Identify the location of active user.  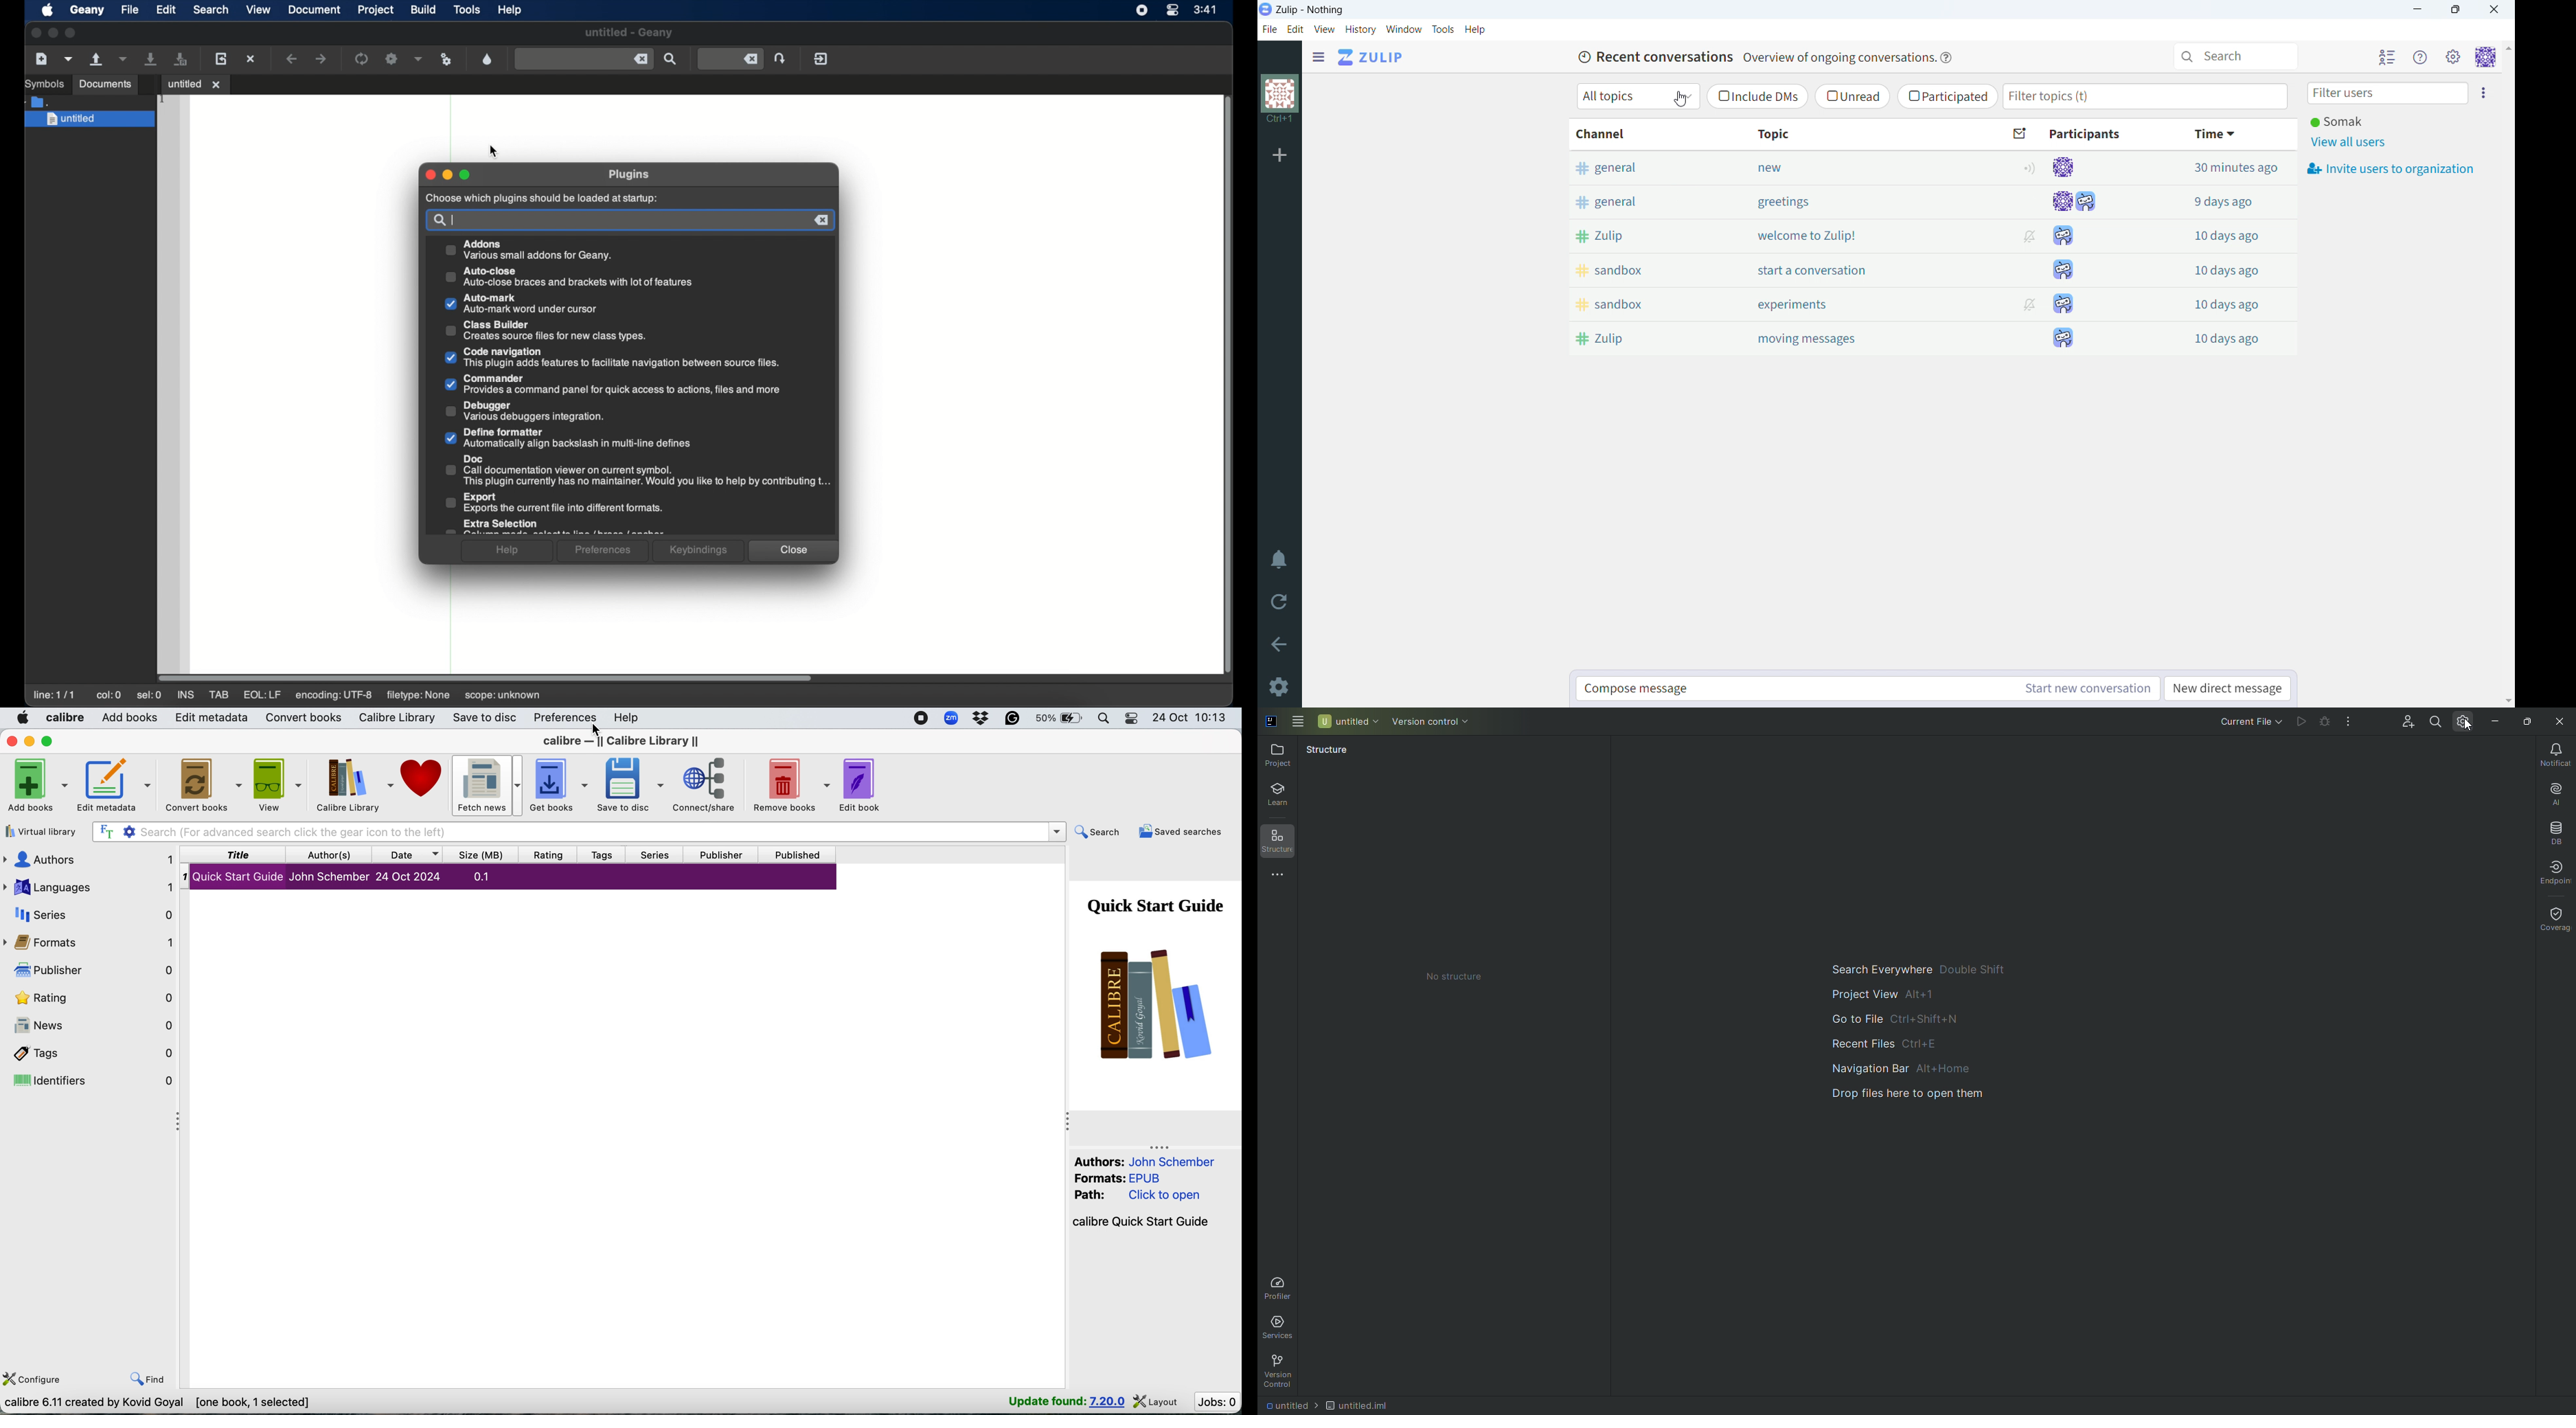
(2336, 121).